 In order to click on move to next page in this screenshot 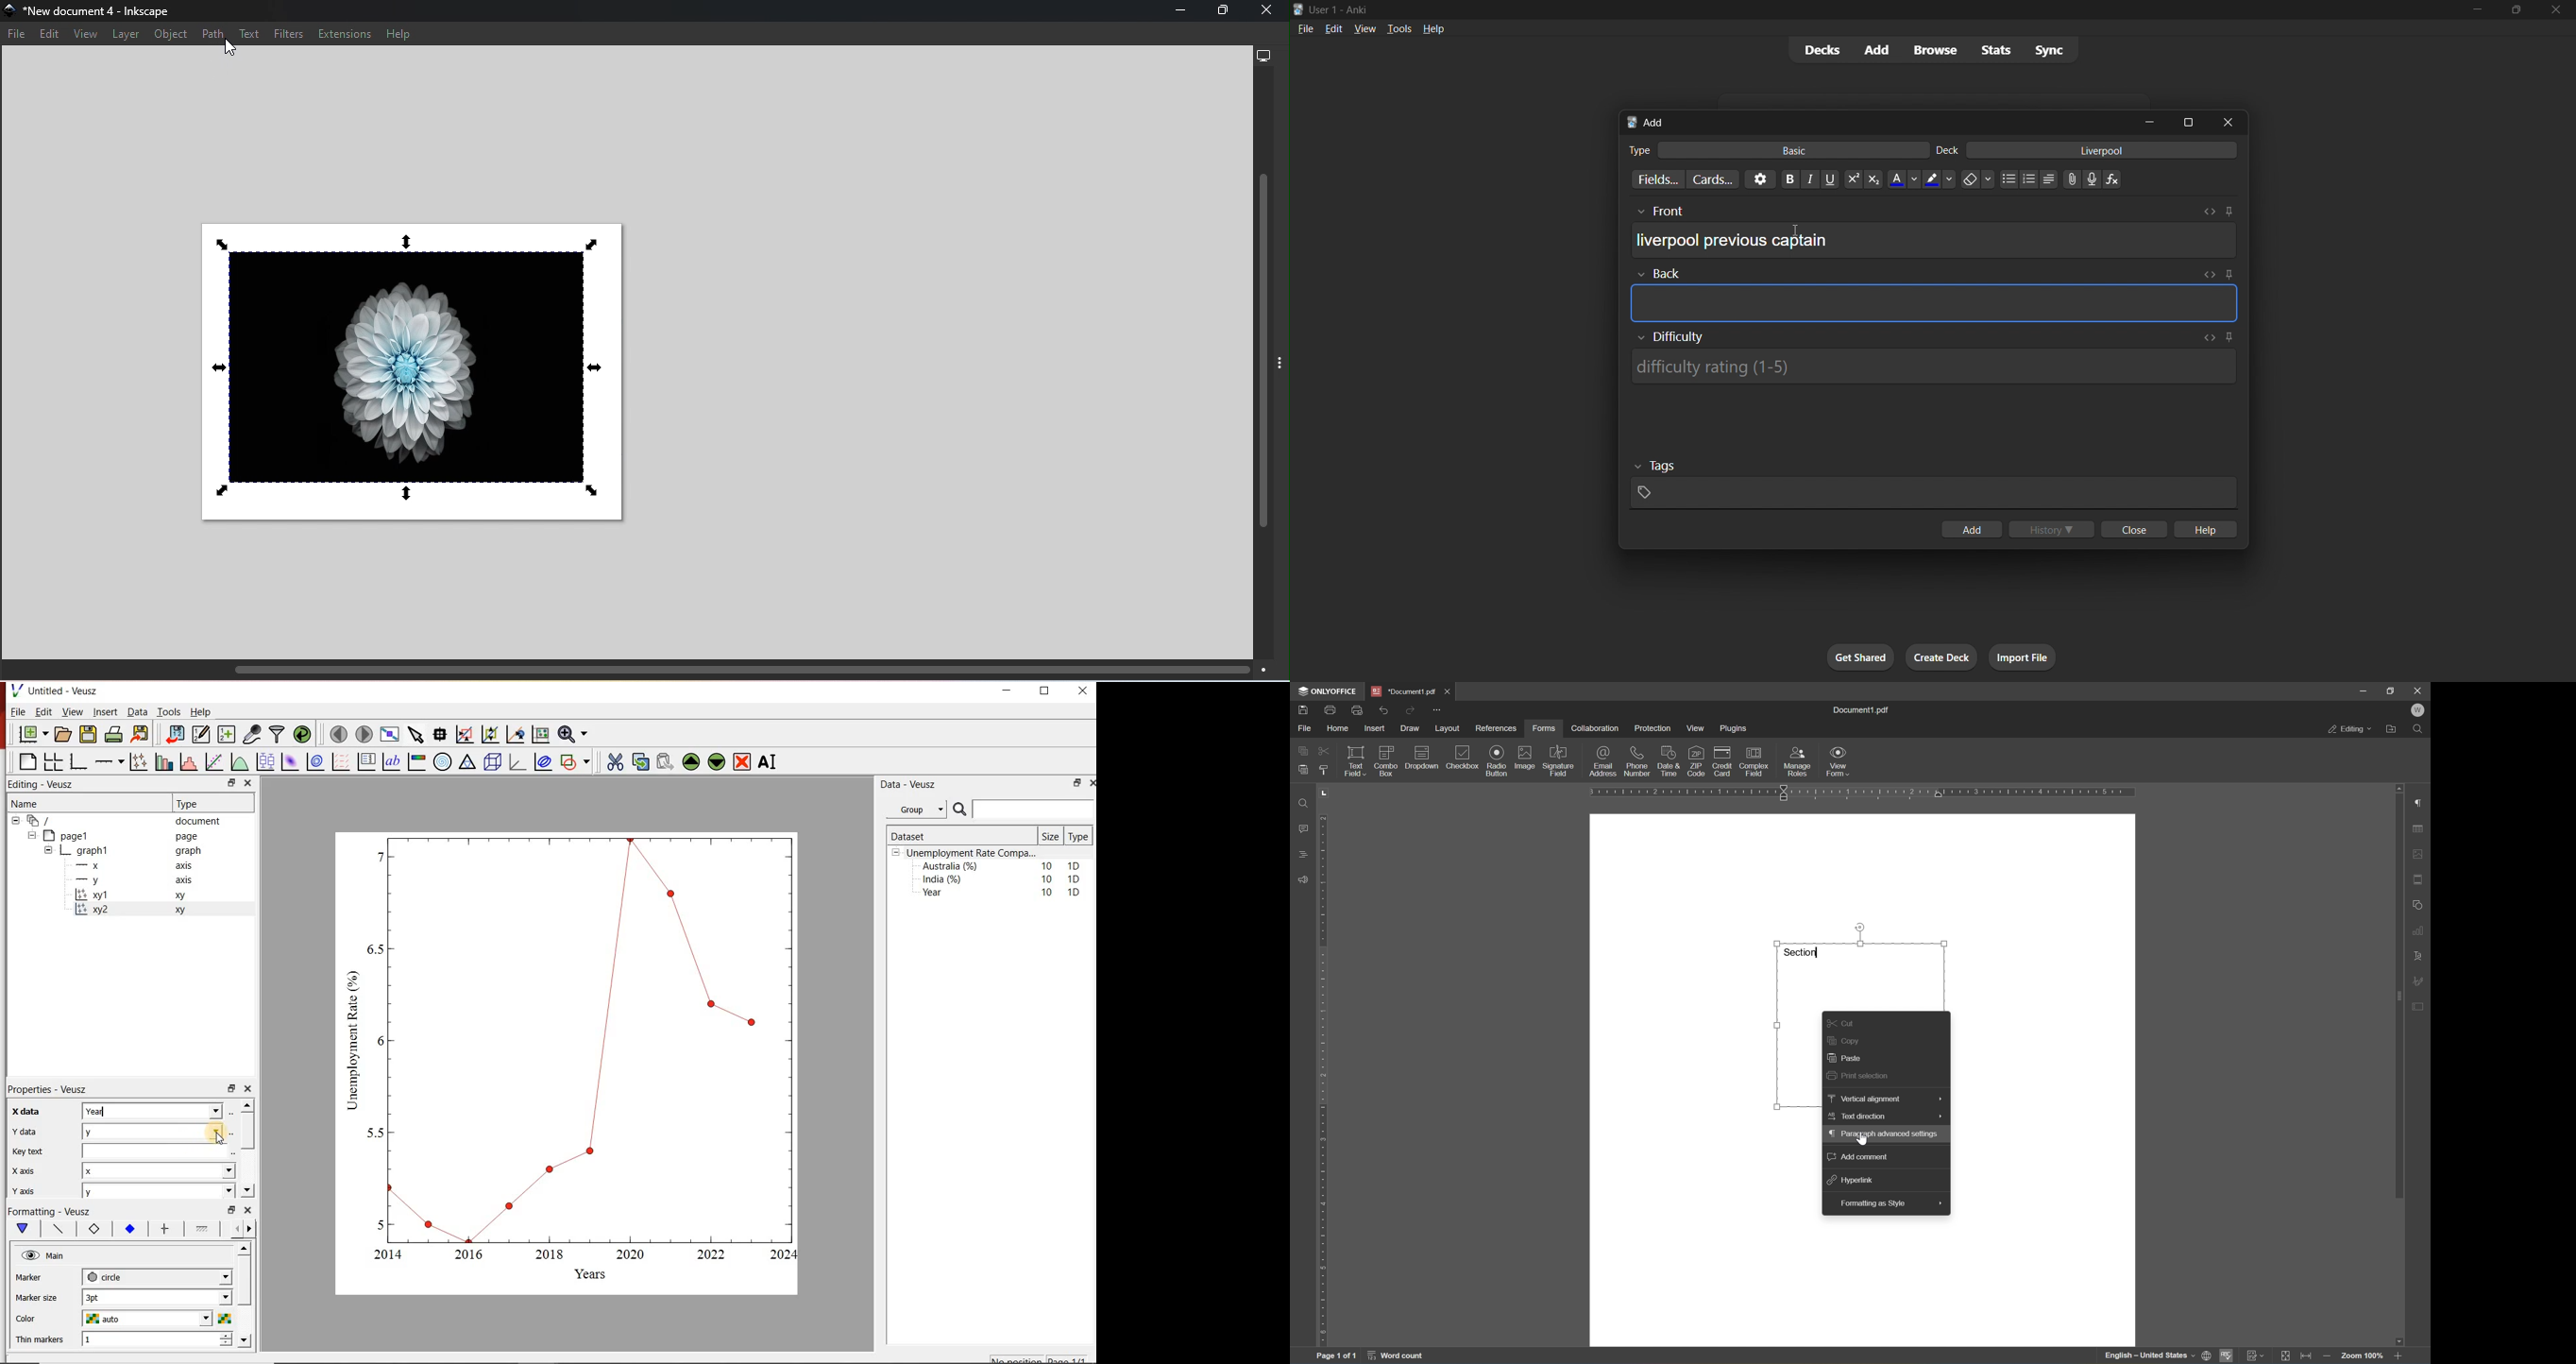, I will do `click(365, 734)`.